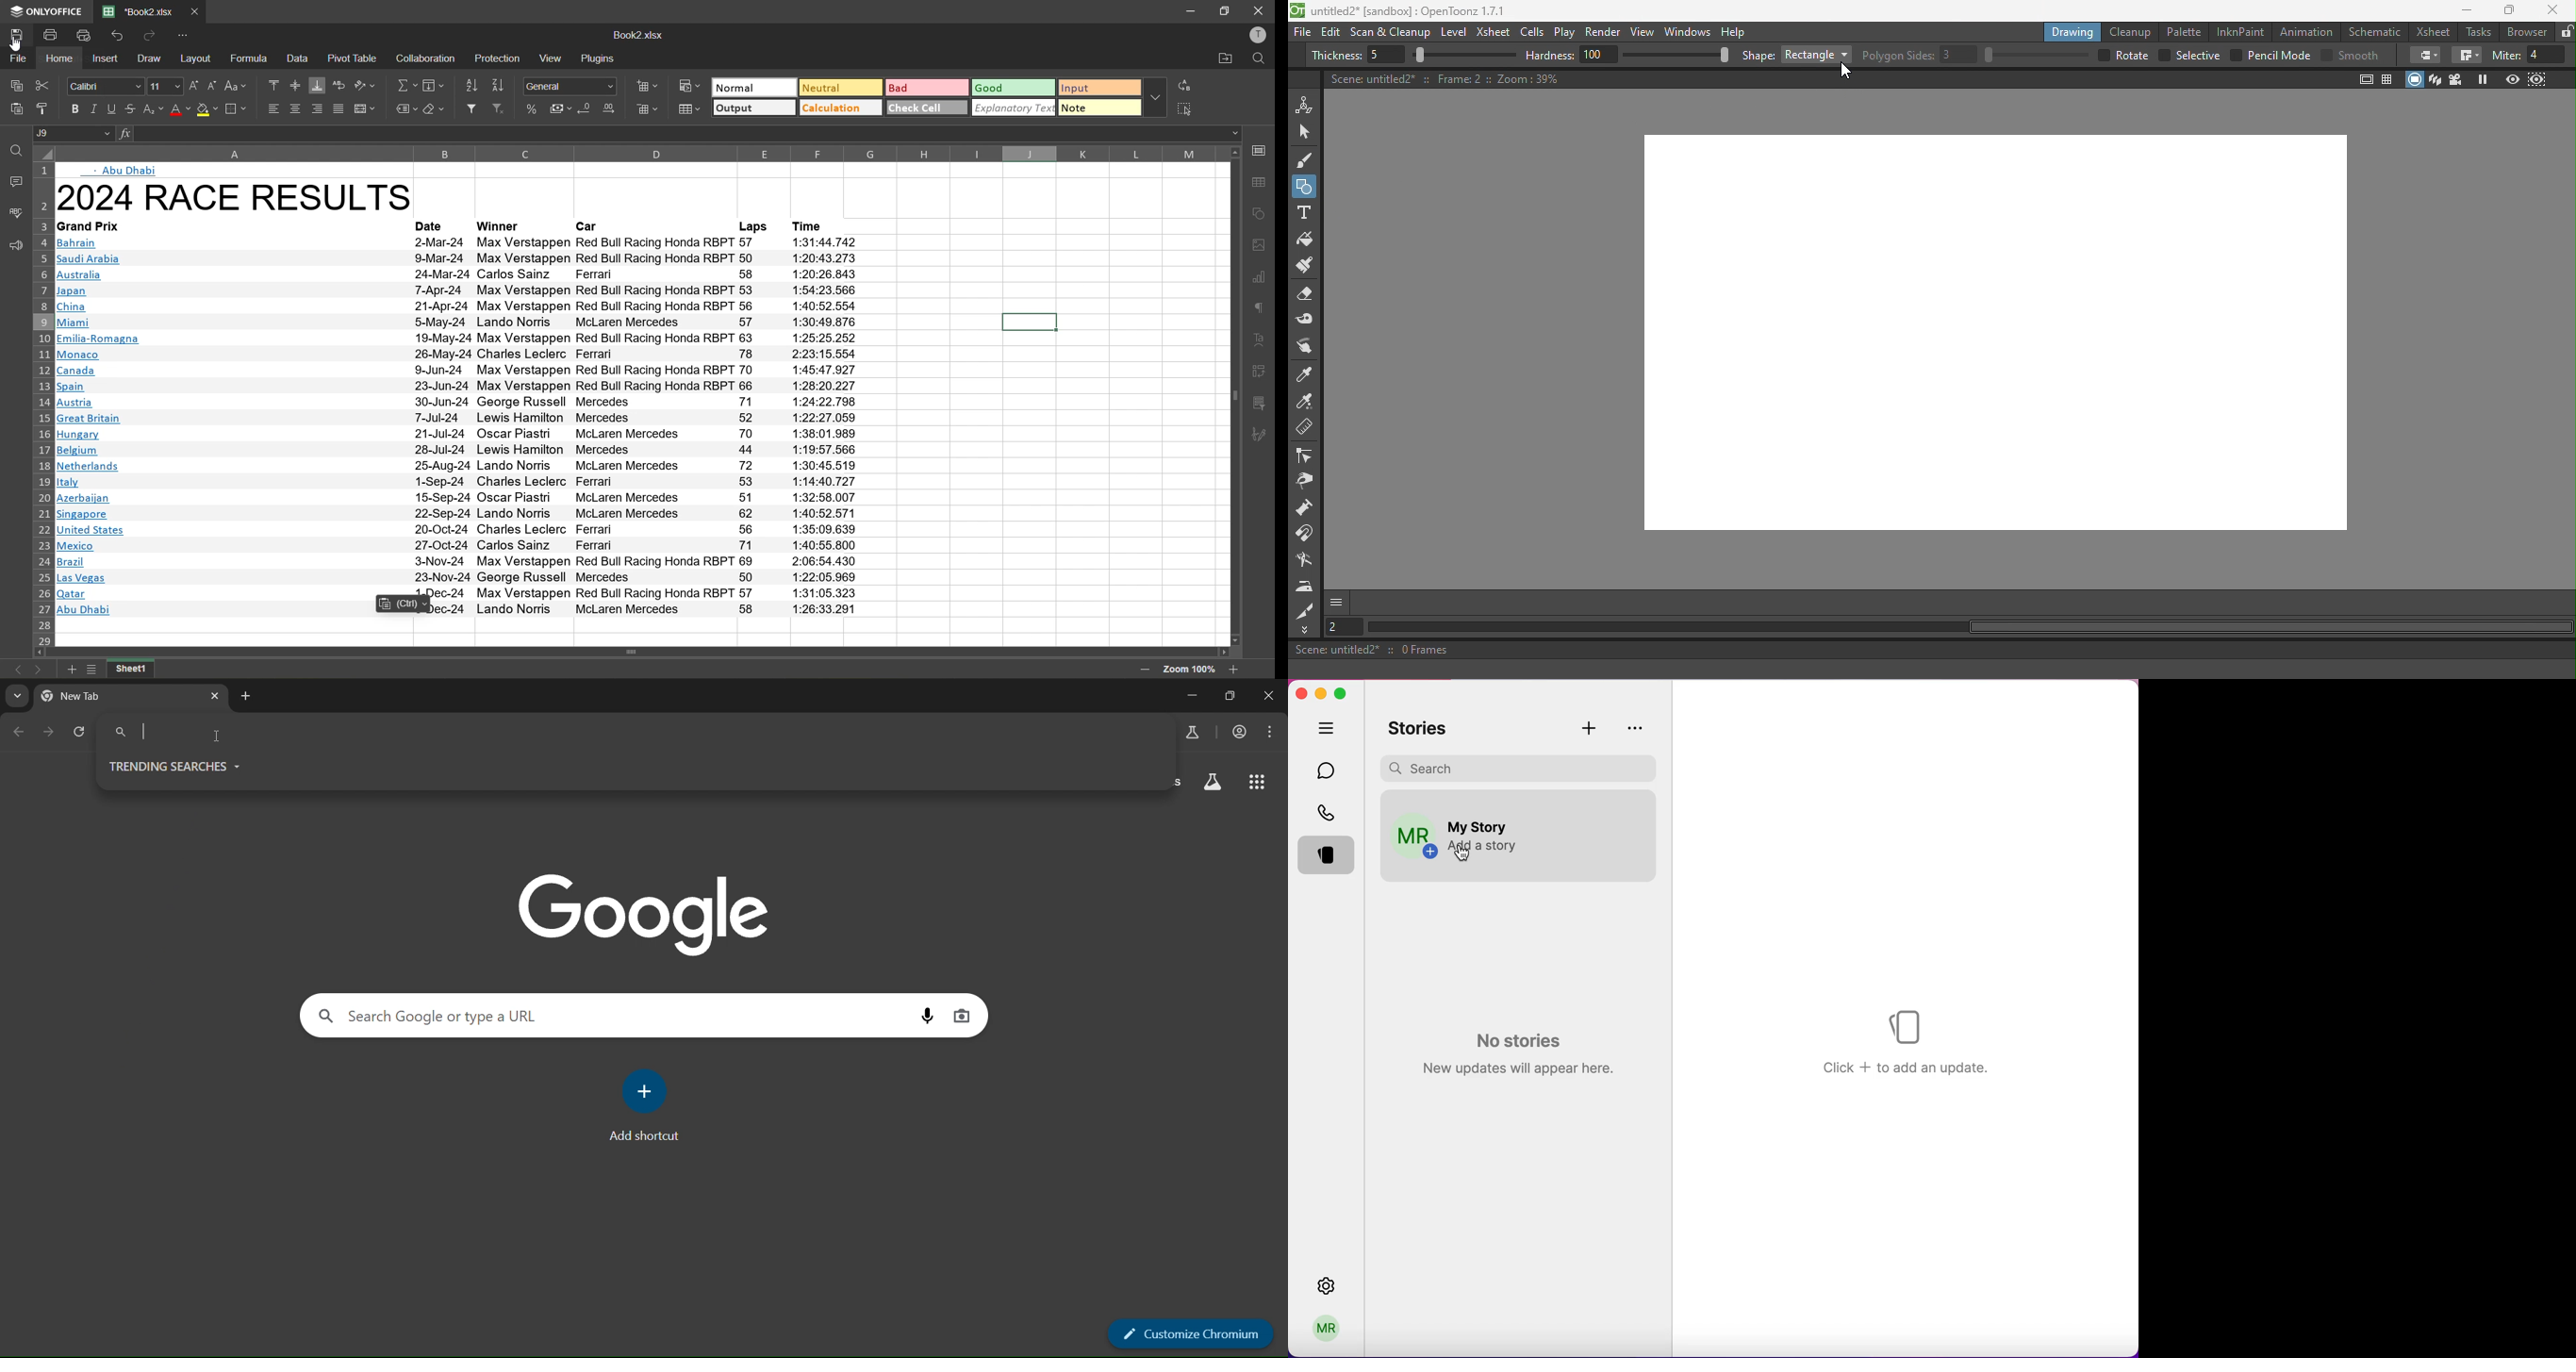  What do you see at coordinates (466, 242) in the screenshot?
I see `text info` at bounding box center [466, 242].